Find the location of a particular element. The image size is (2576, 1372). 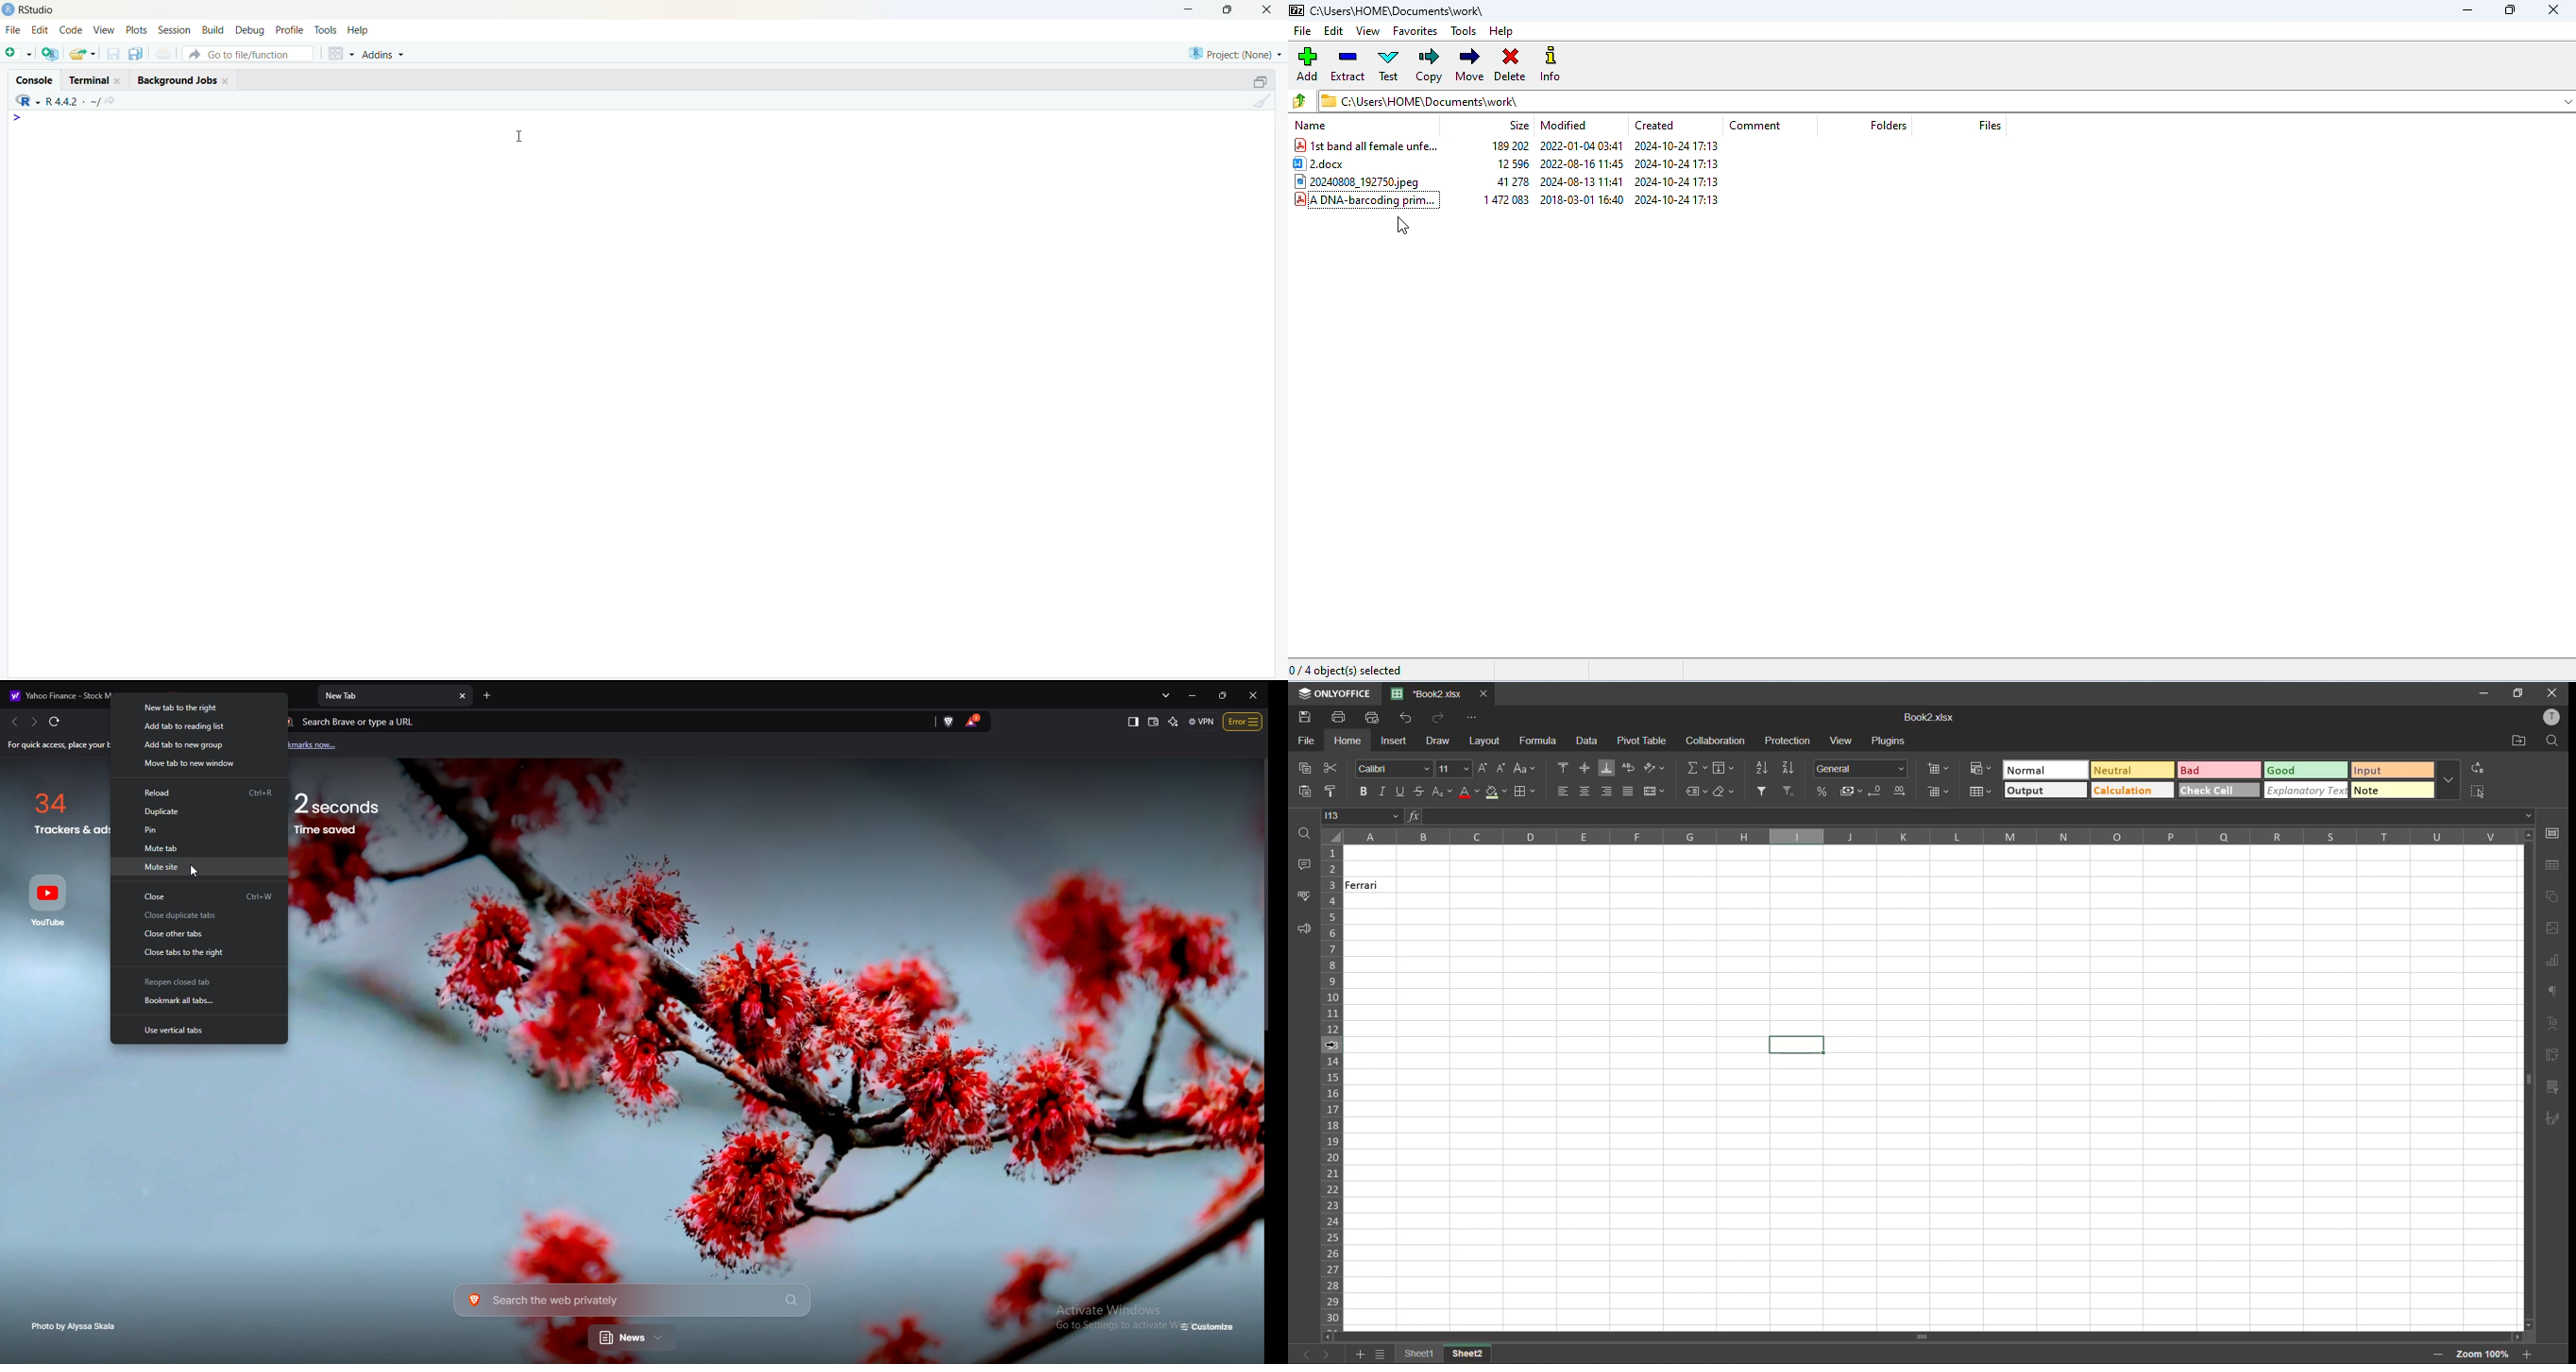

calculation is located at coordinates (2133, 790).